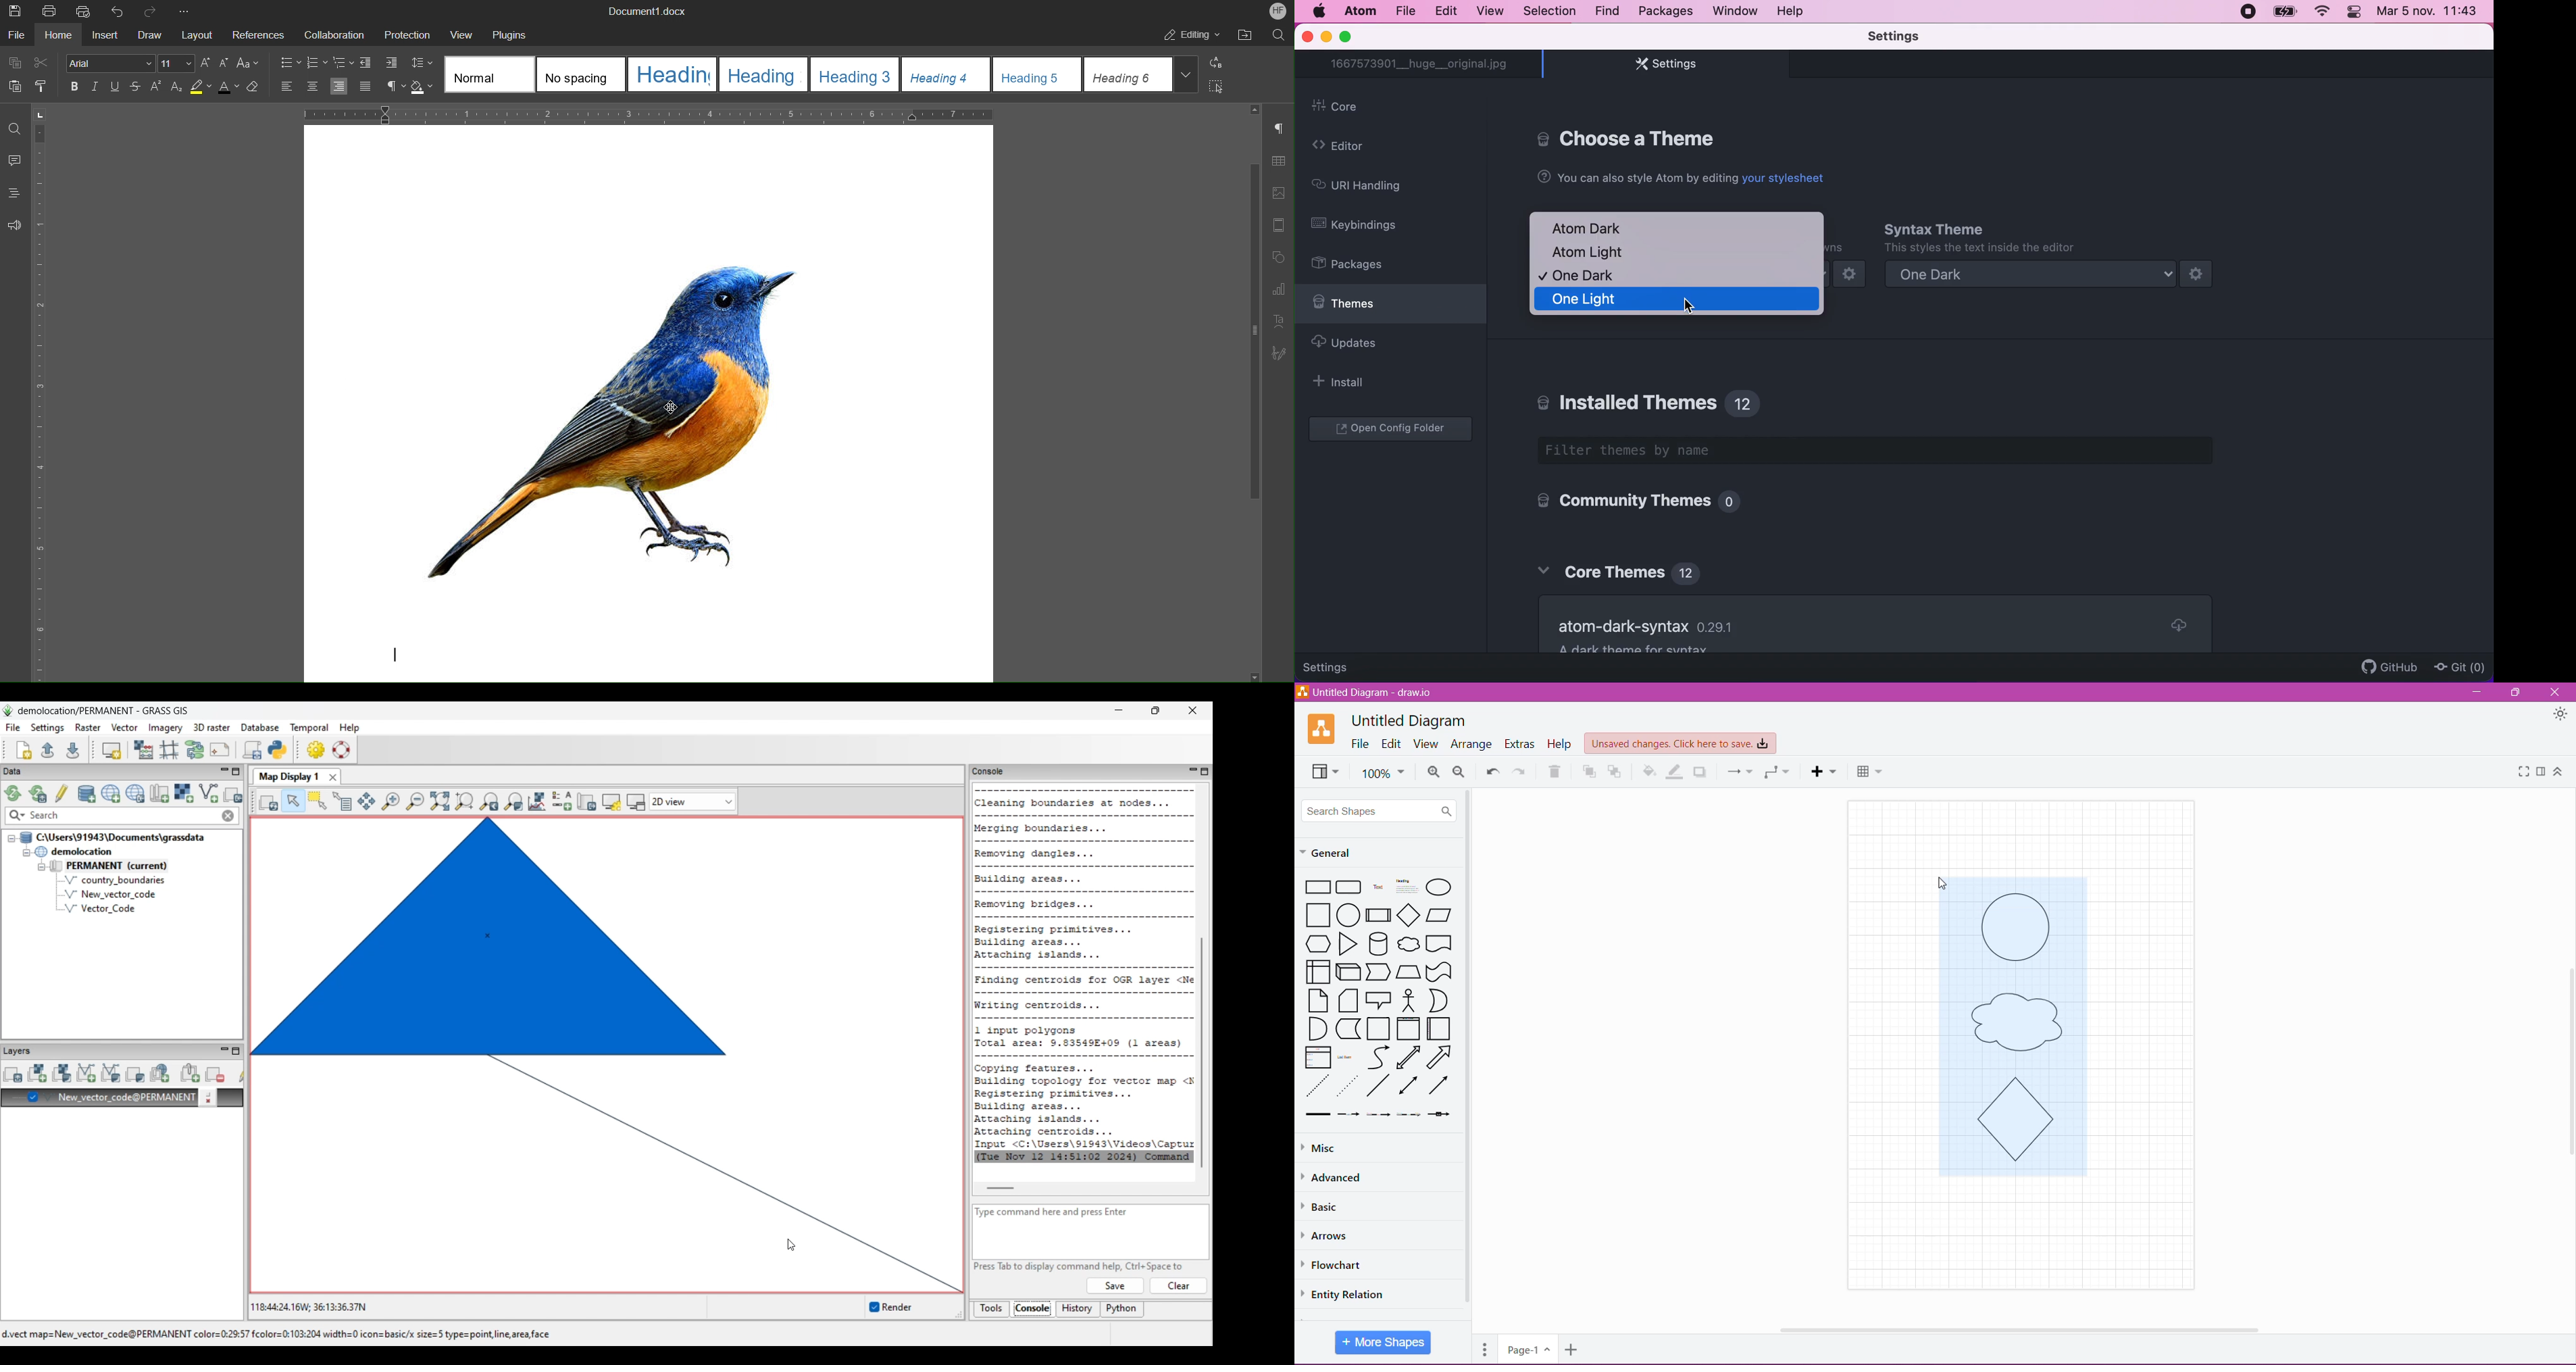 The height and width of the screenshot is (1372, 2576). What do you see at coordinates (1189, 36) in the screenshot?
I see `Editing` at bounding box center [1189, 36].